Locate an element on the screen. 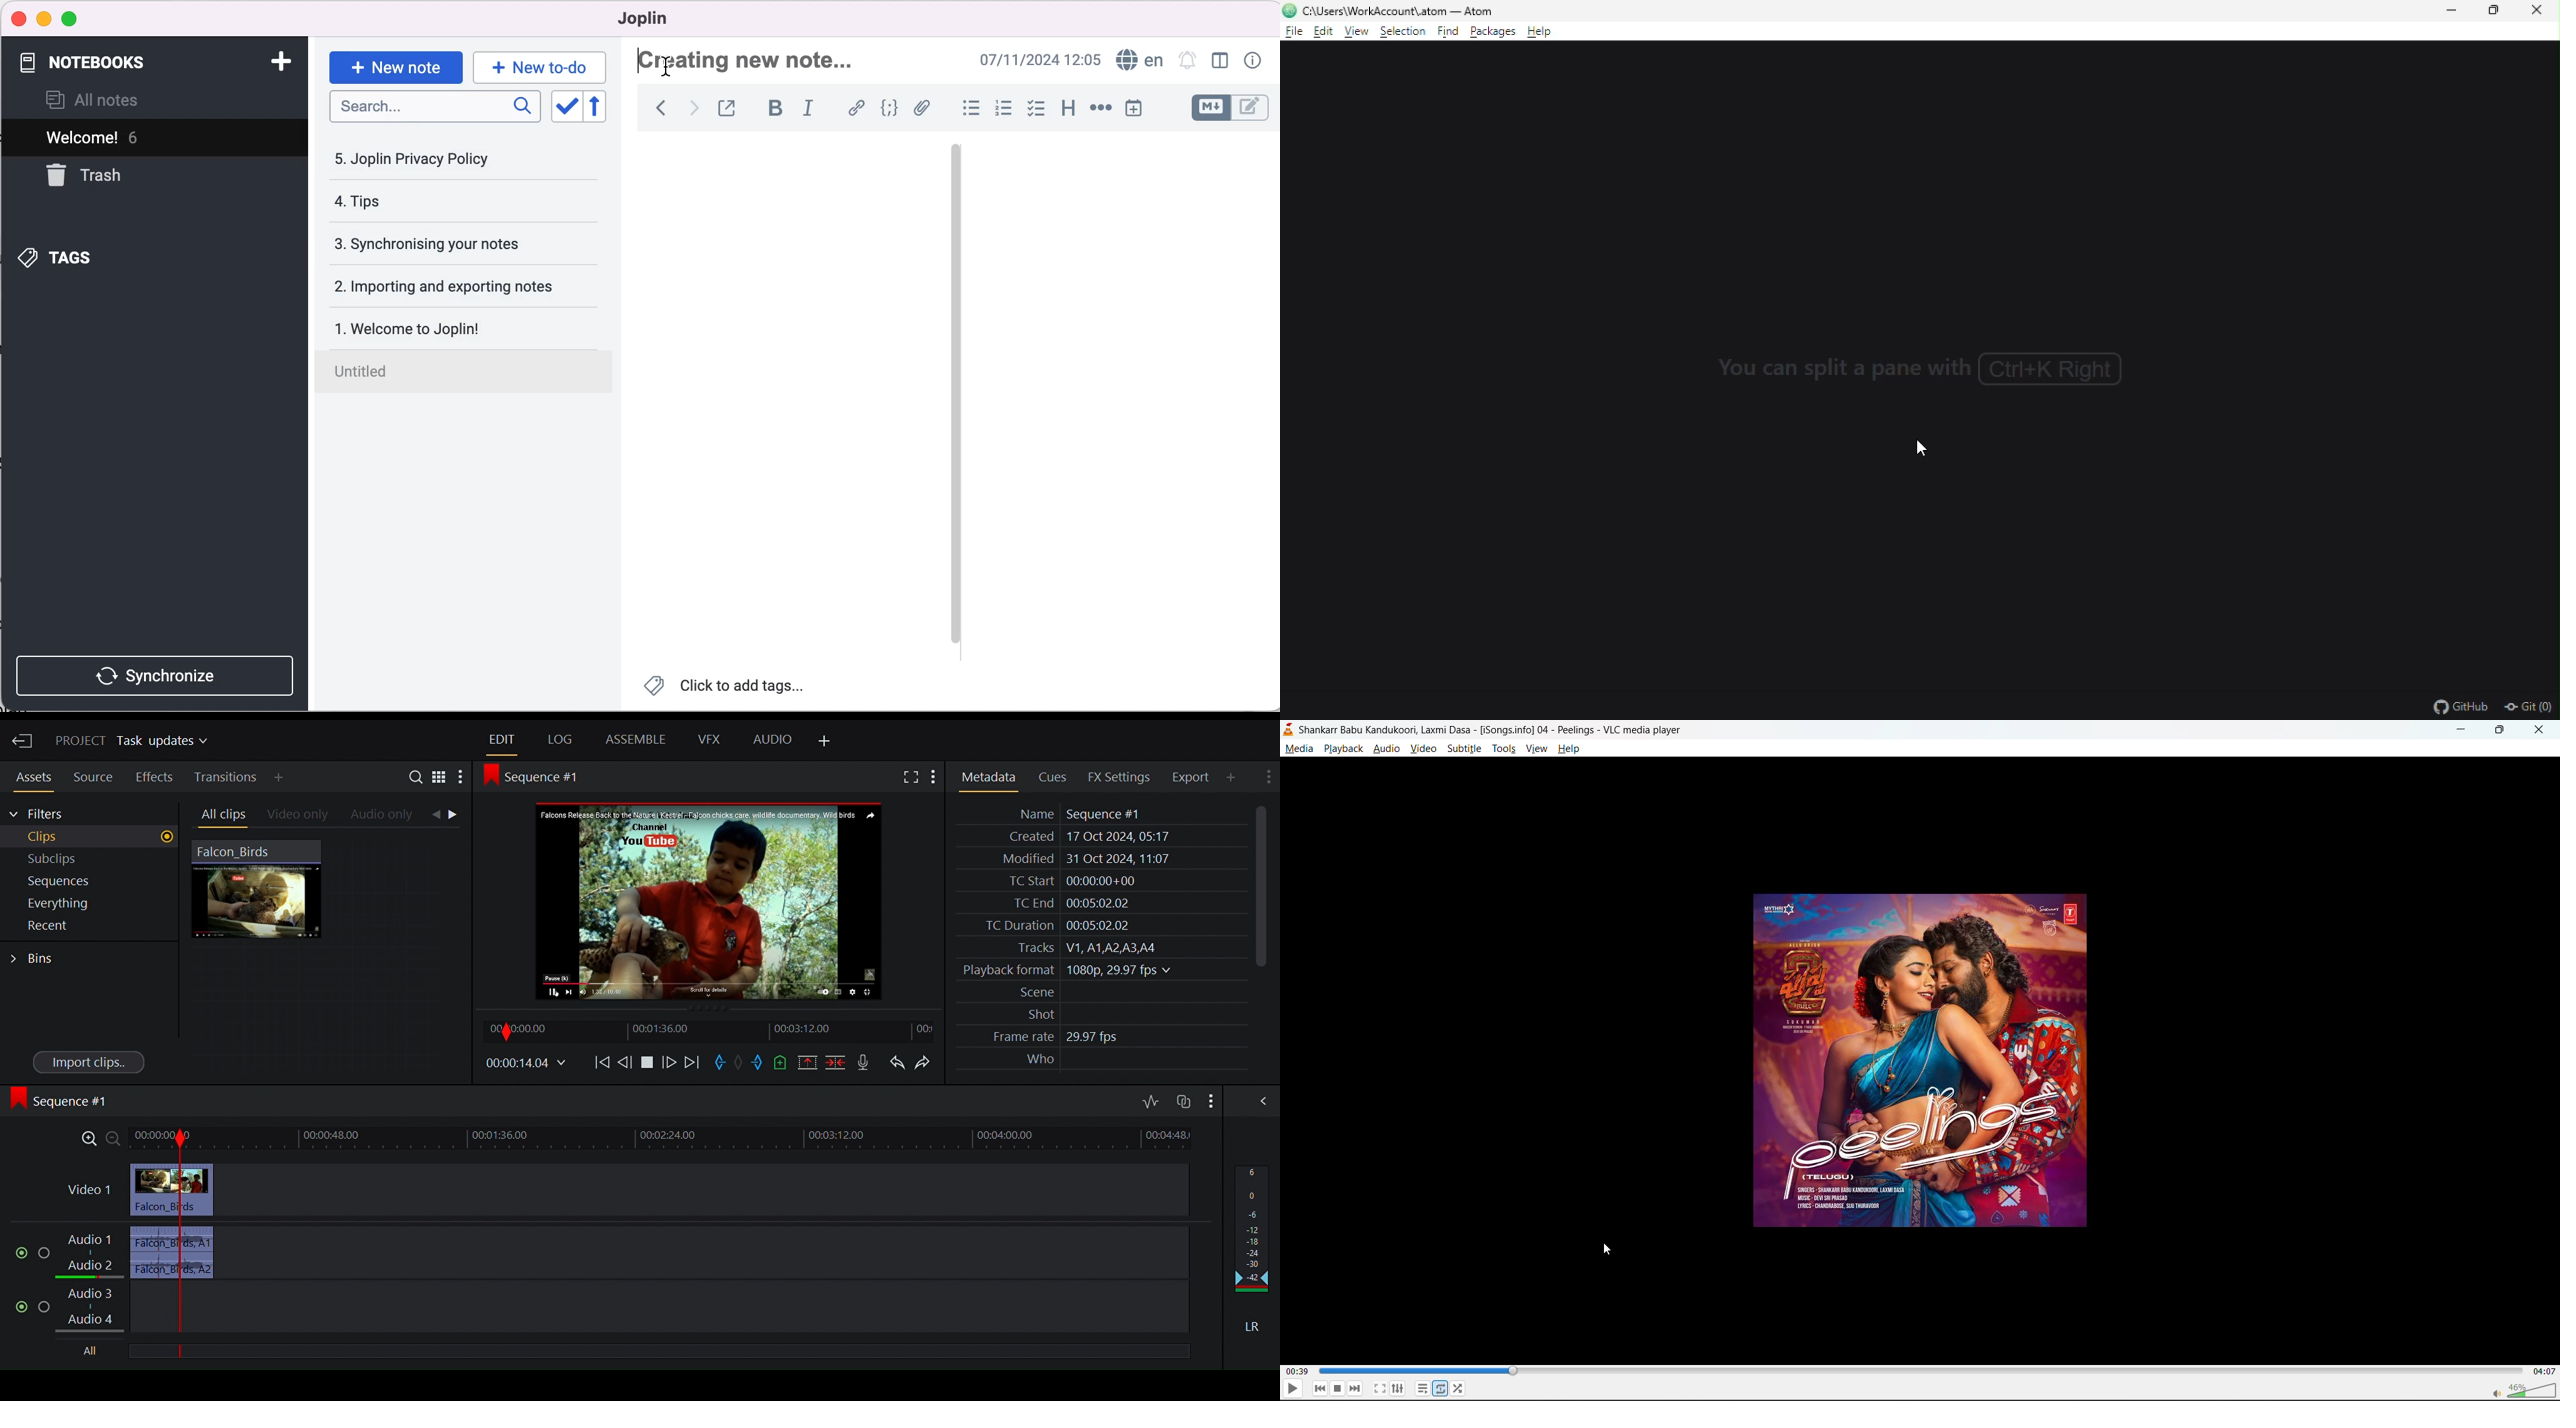  forward is located at coordinates (692, 108).